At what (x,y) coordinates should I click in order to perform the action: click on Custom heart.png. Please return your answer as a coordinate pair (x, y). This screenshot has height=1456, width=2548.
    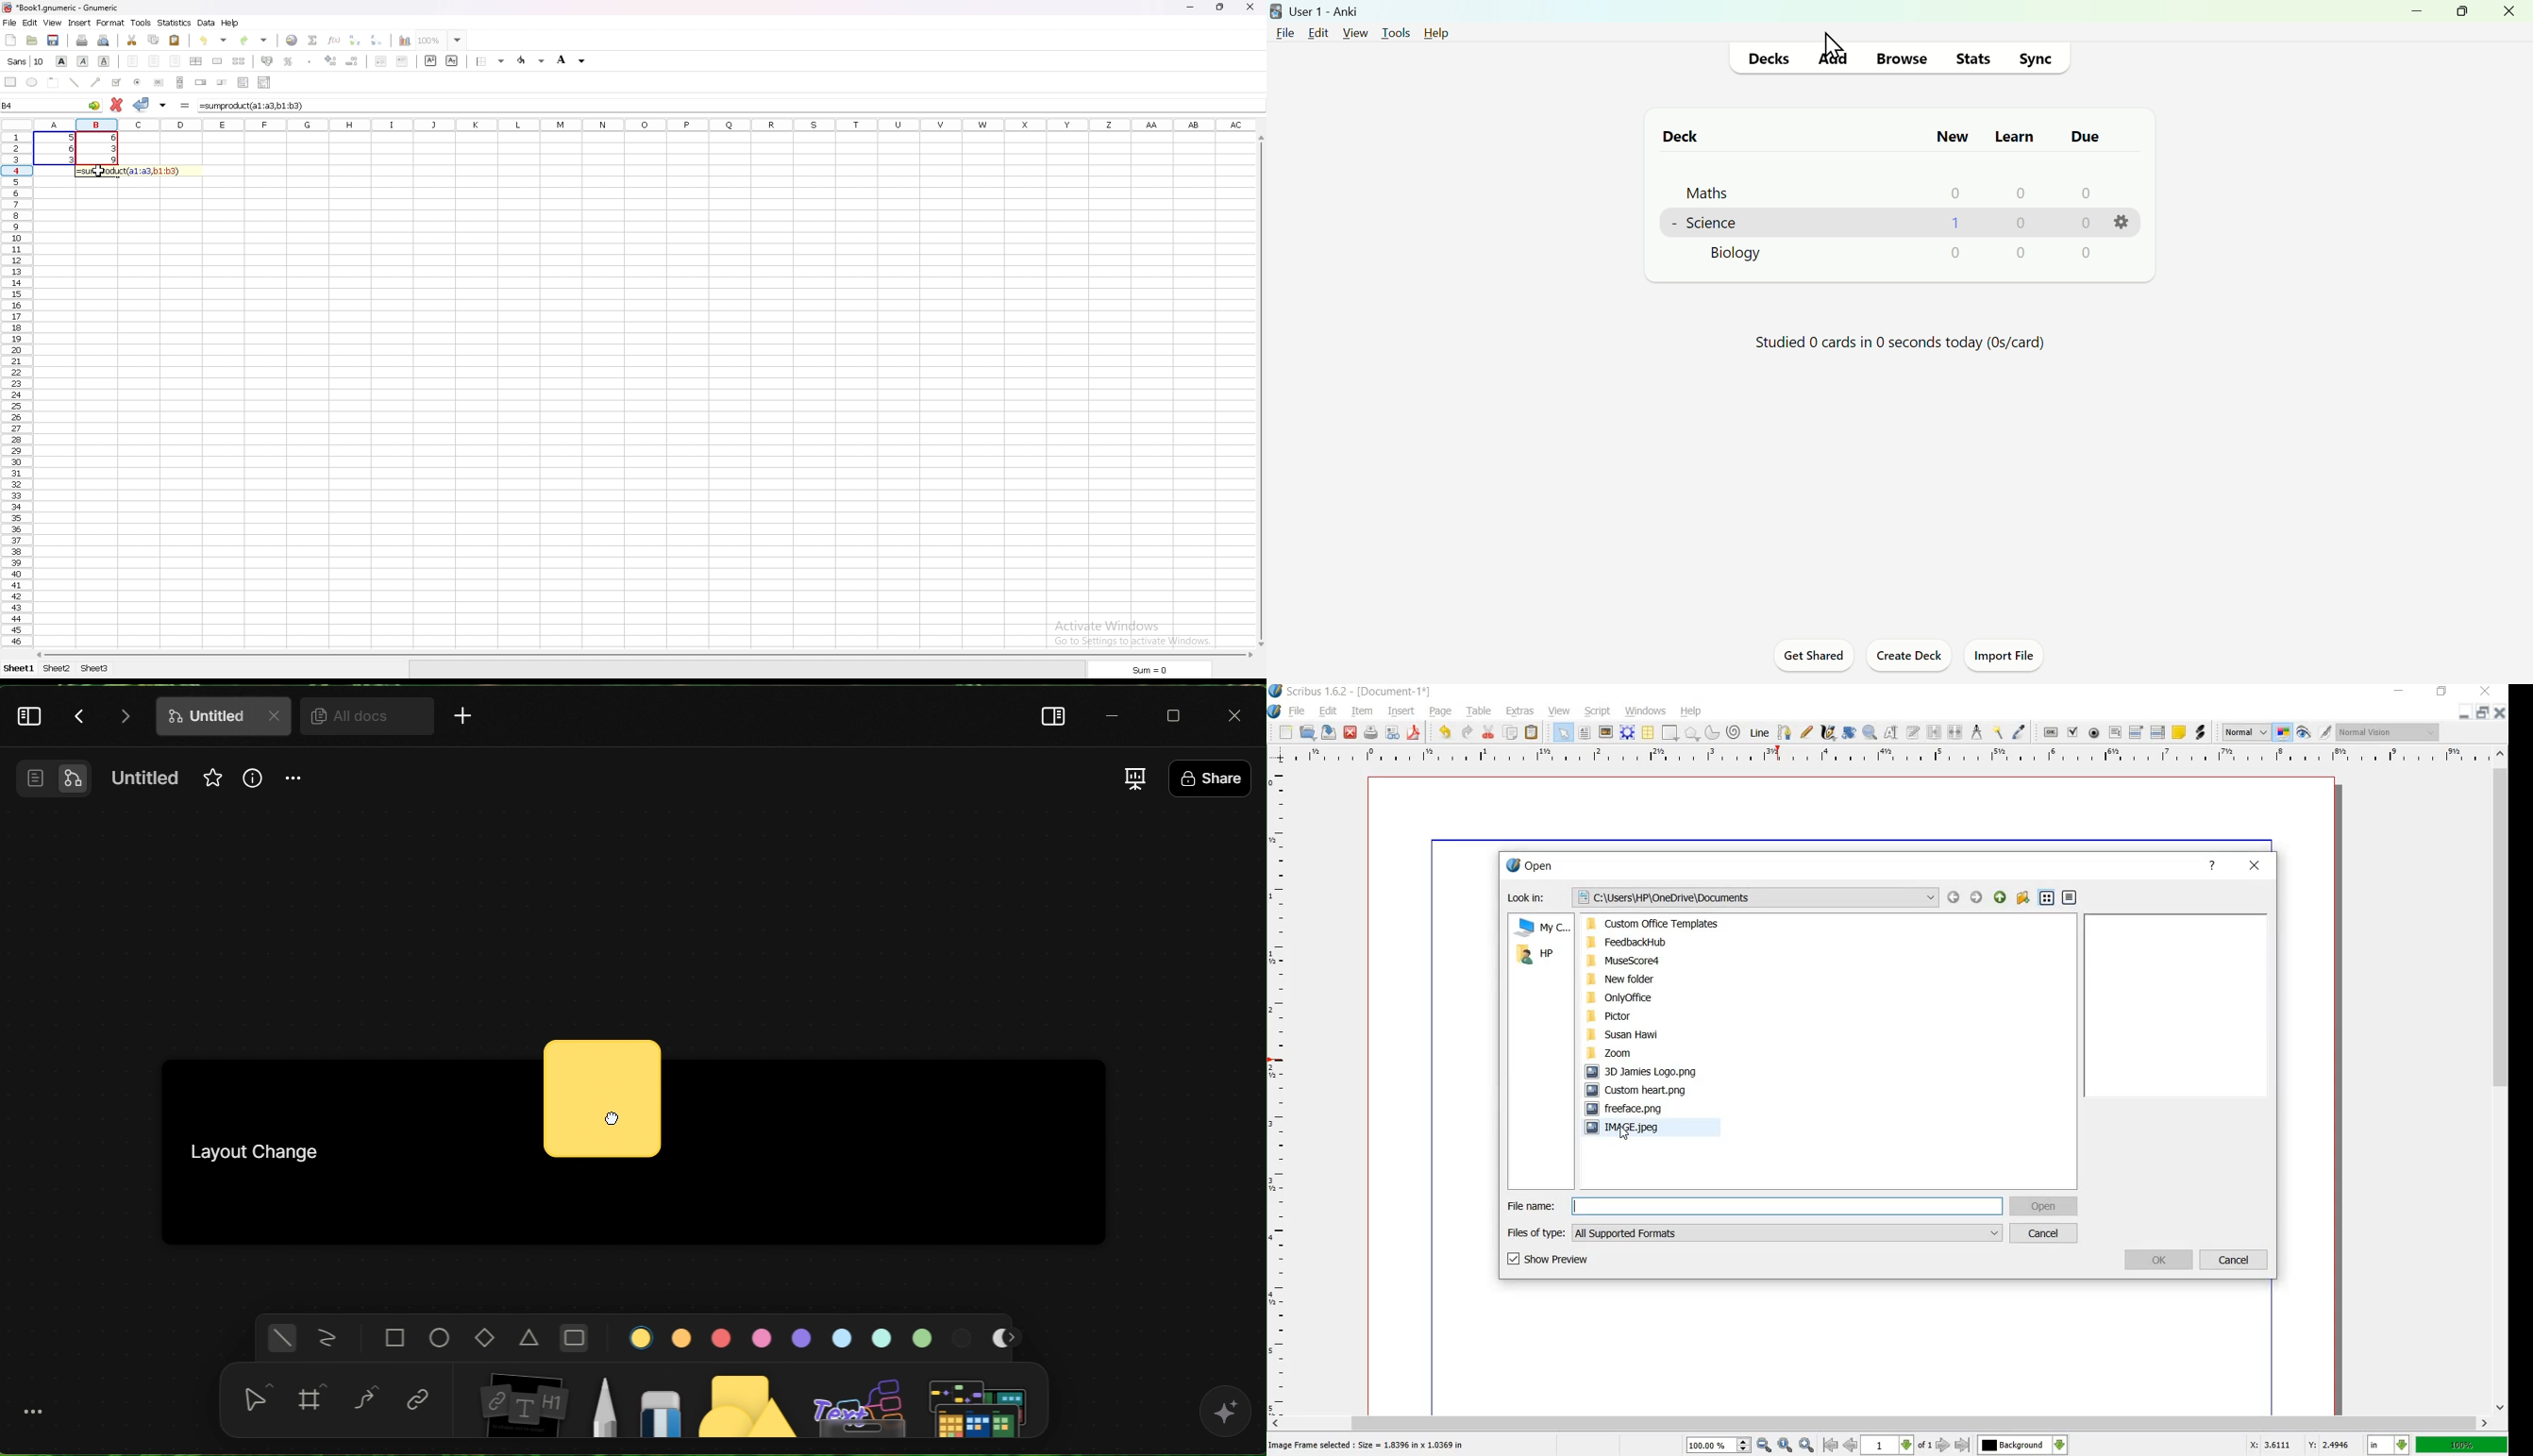
    Looking at the image, I should click on (1643, 1089).